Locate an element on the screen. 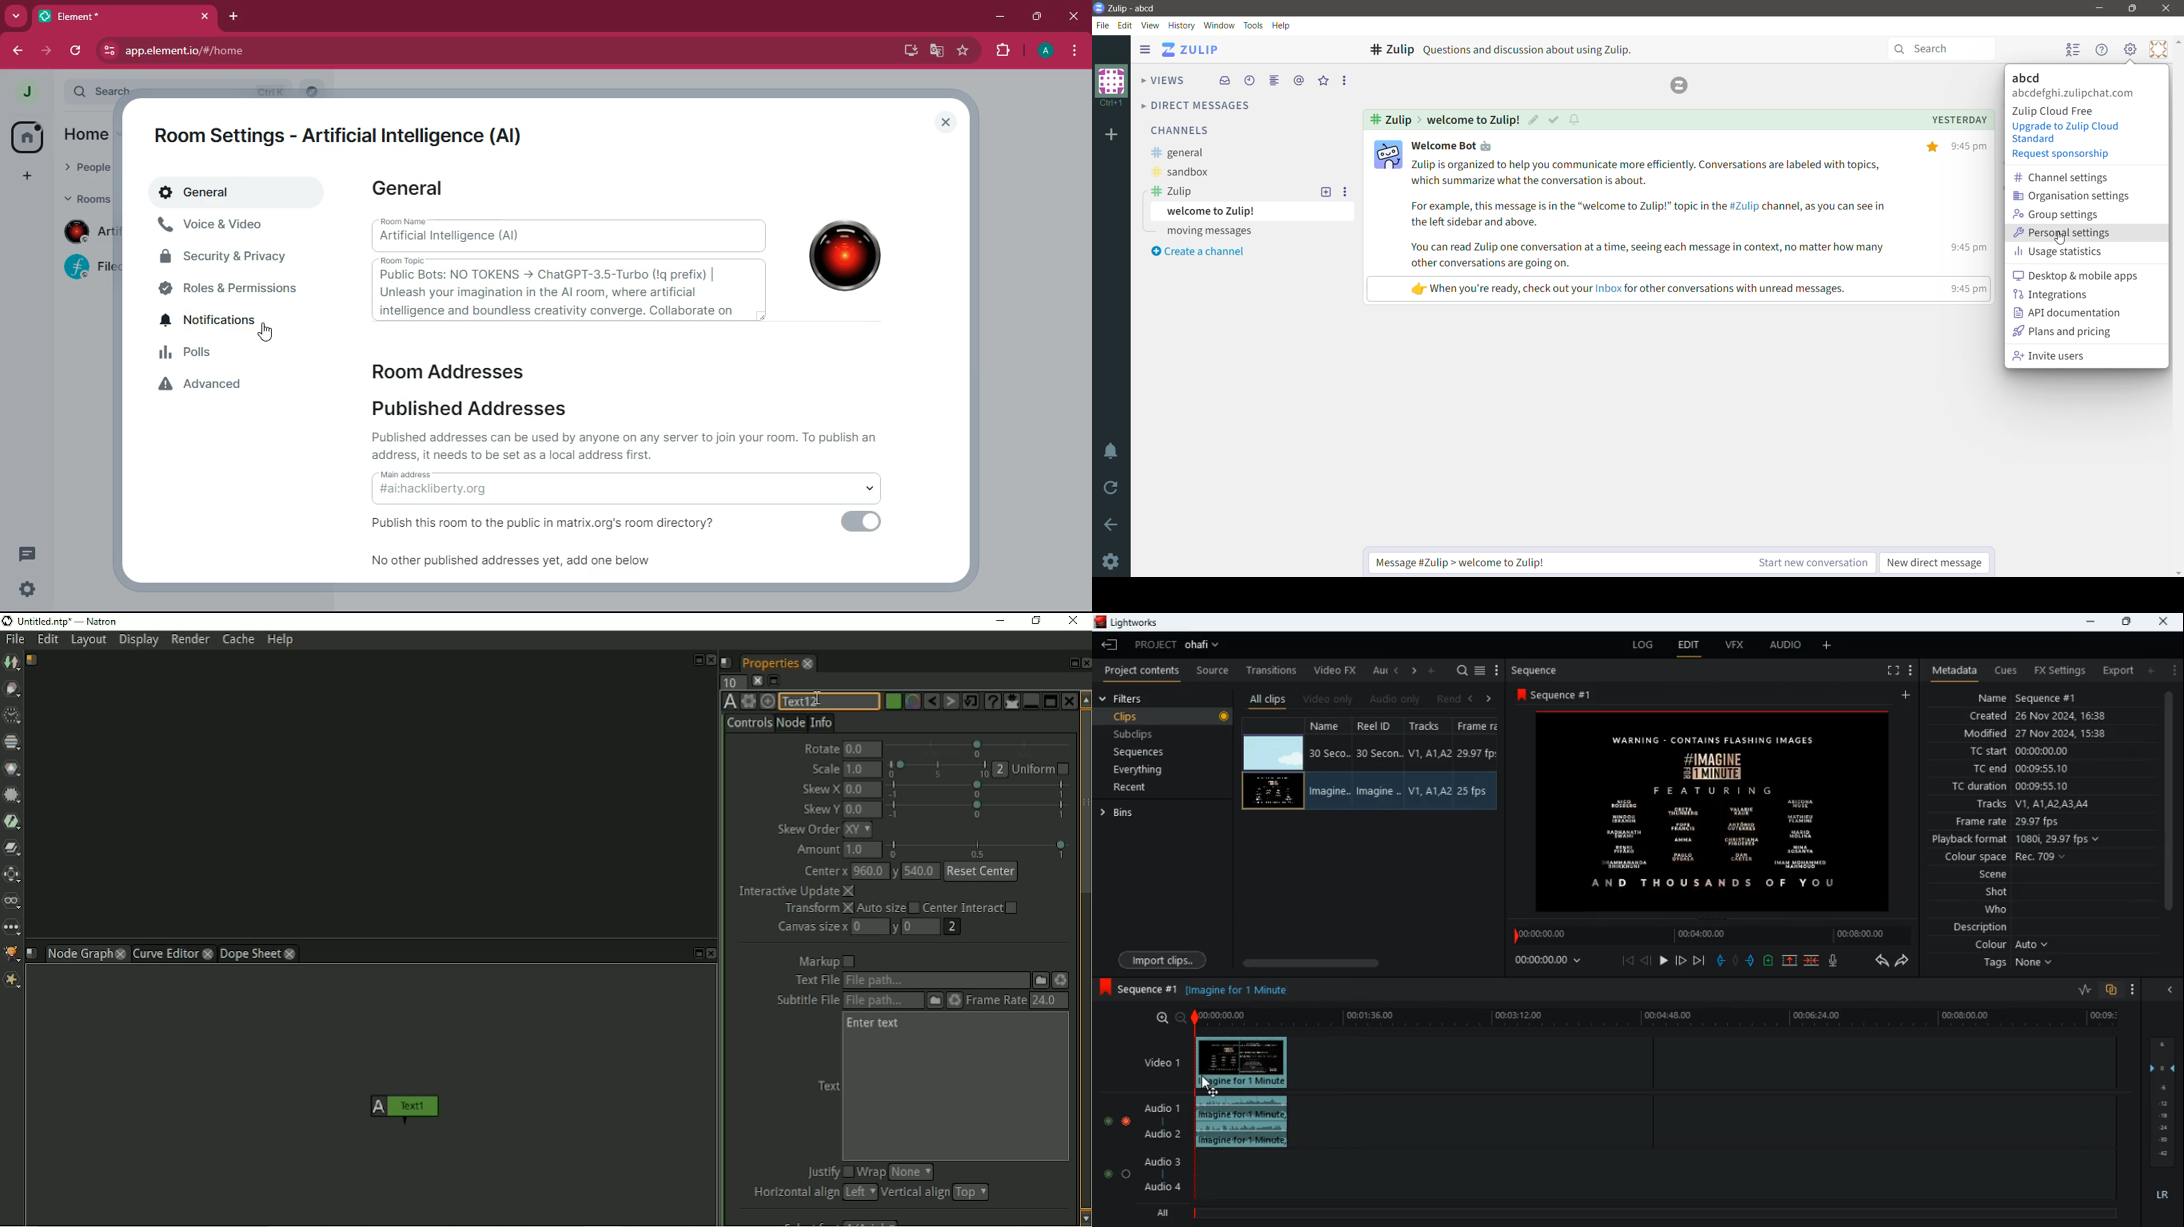 This screenshot has width=2184, height=1232. % 9:45pm is located at coordinates (1958, 146).